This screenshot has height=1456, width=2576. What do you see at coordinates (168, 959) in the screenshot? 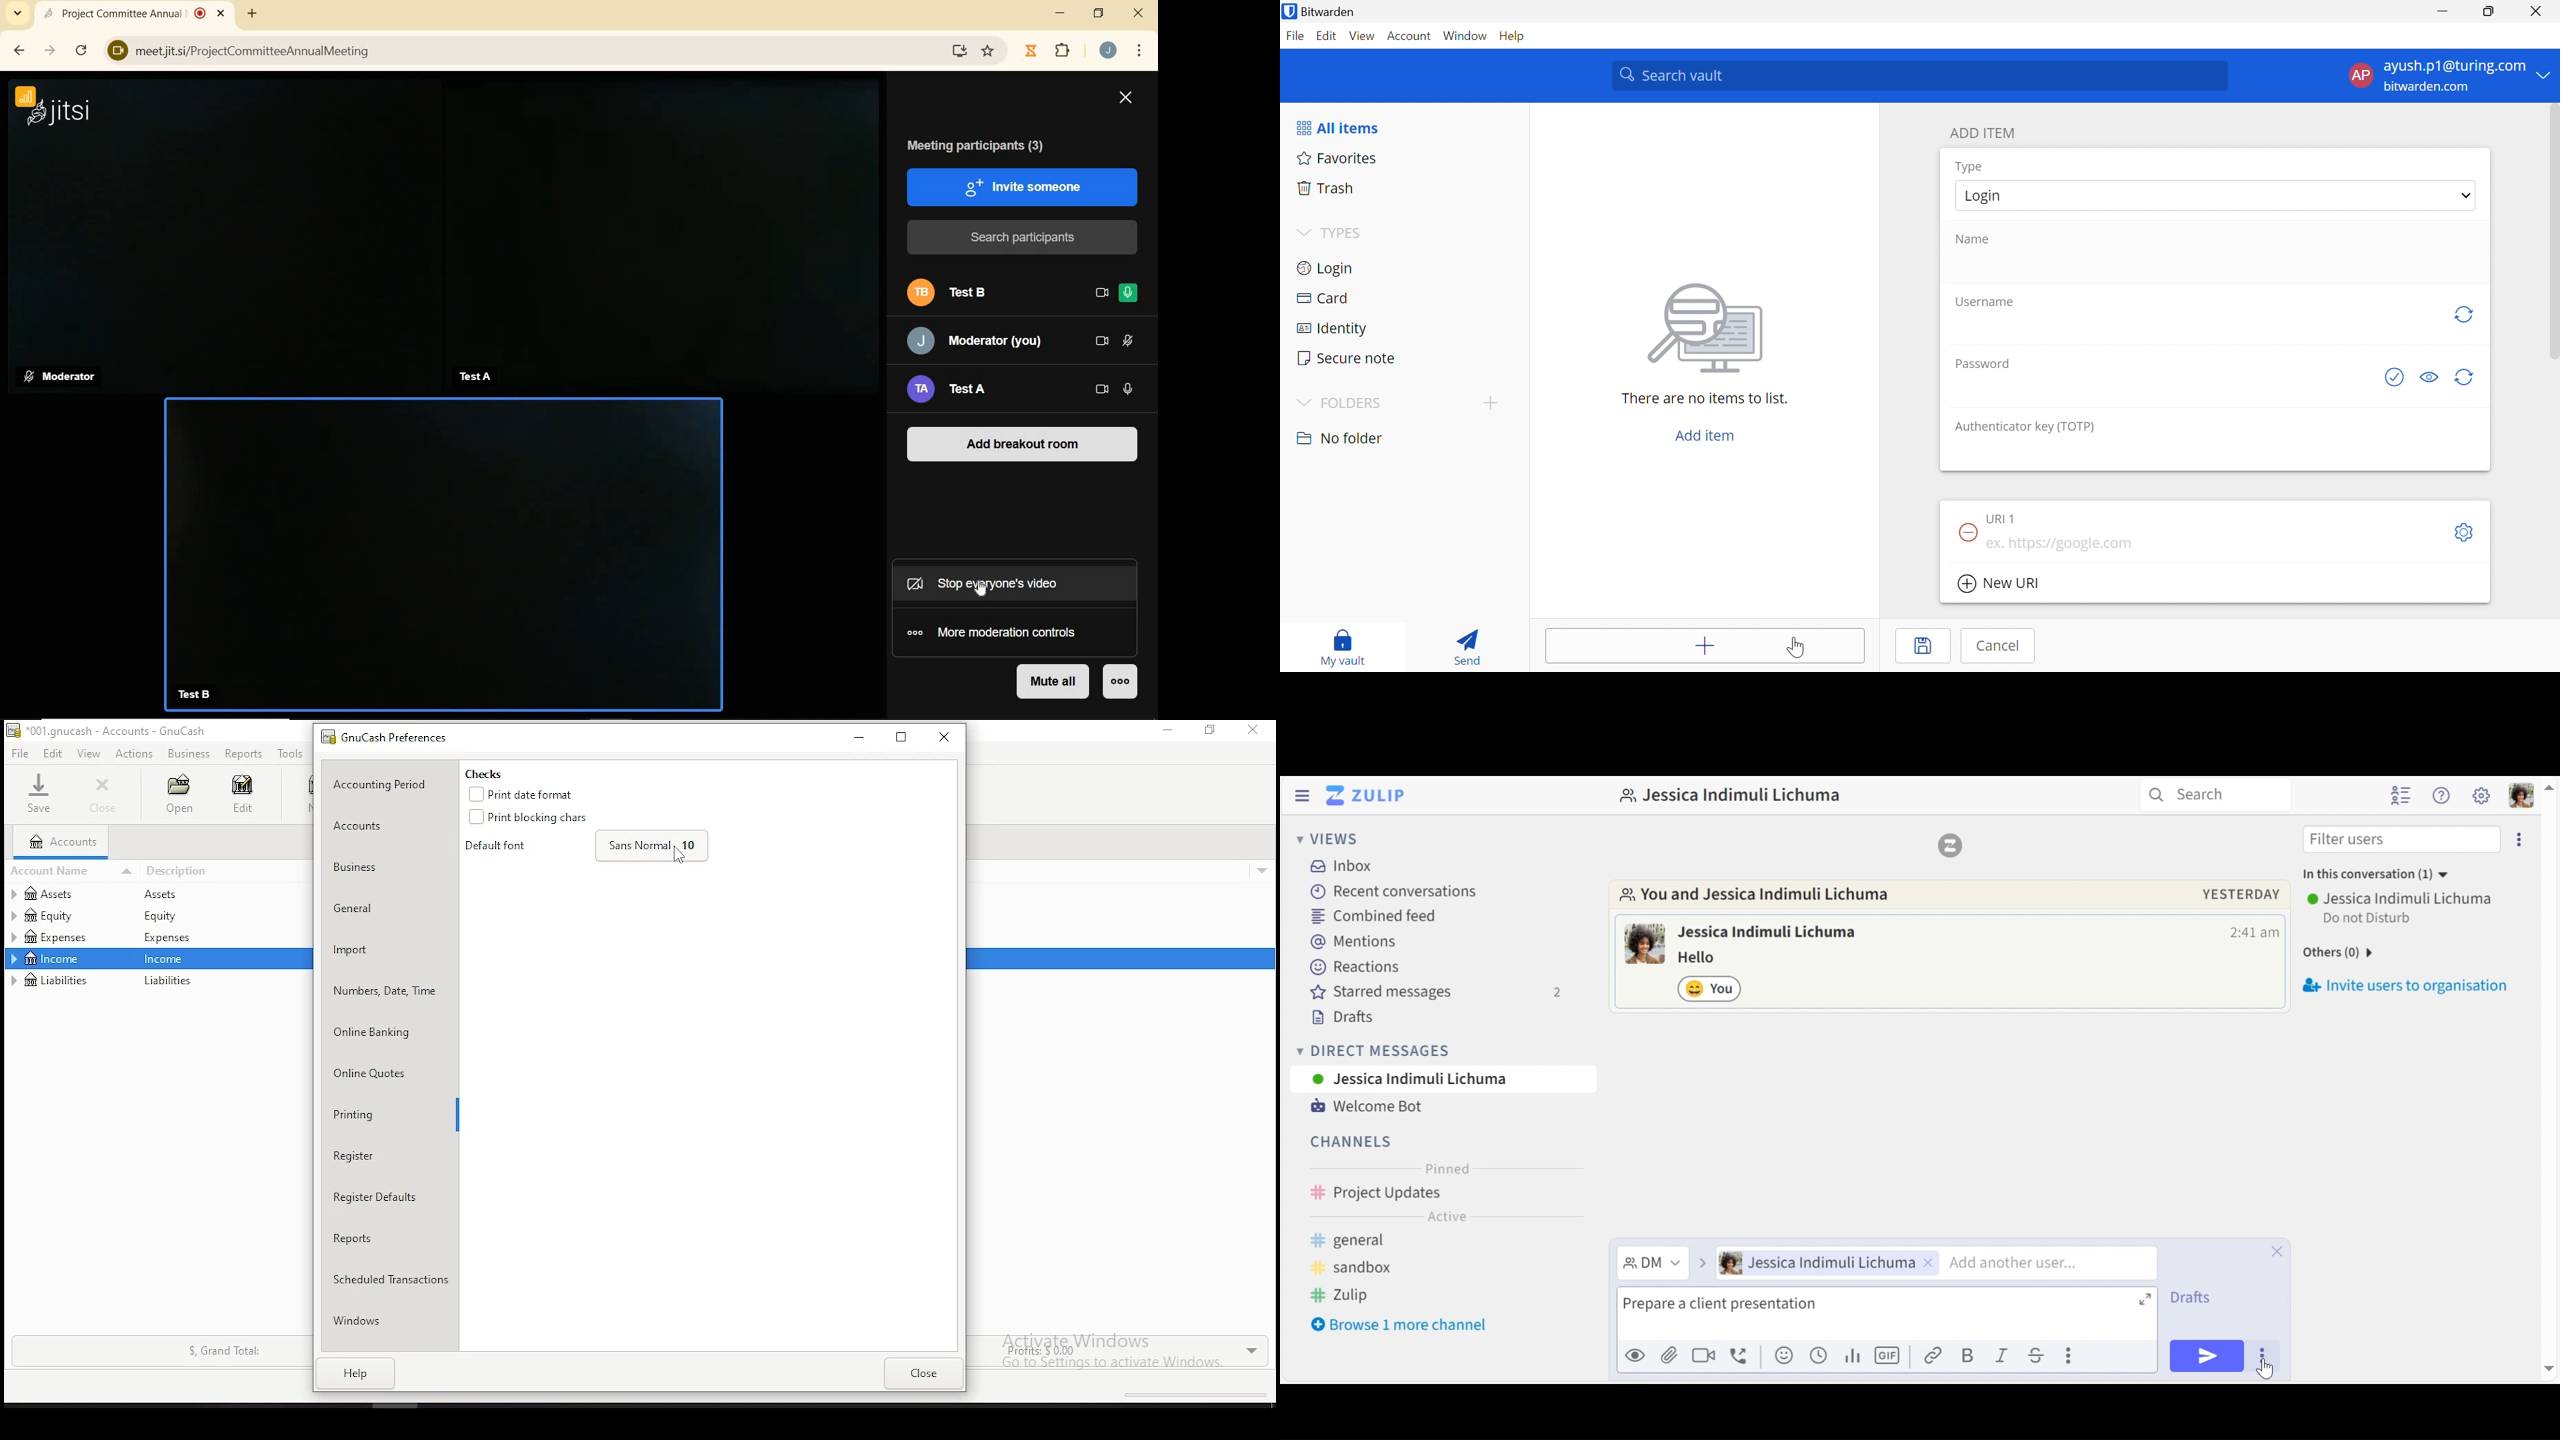
I see `income` at bounding box center [168, 959].